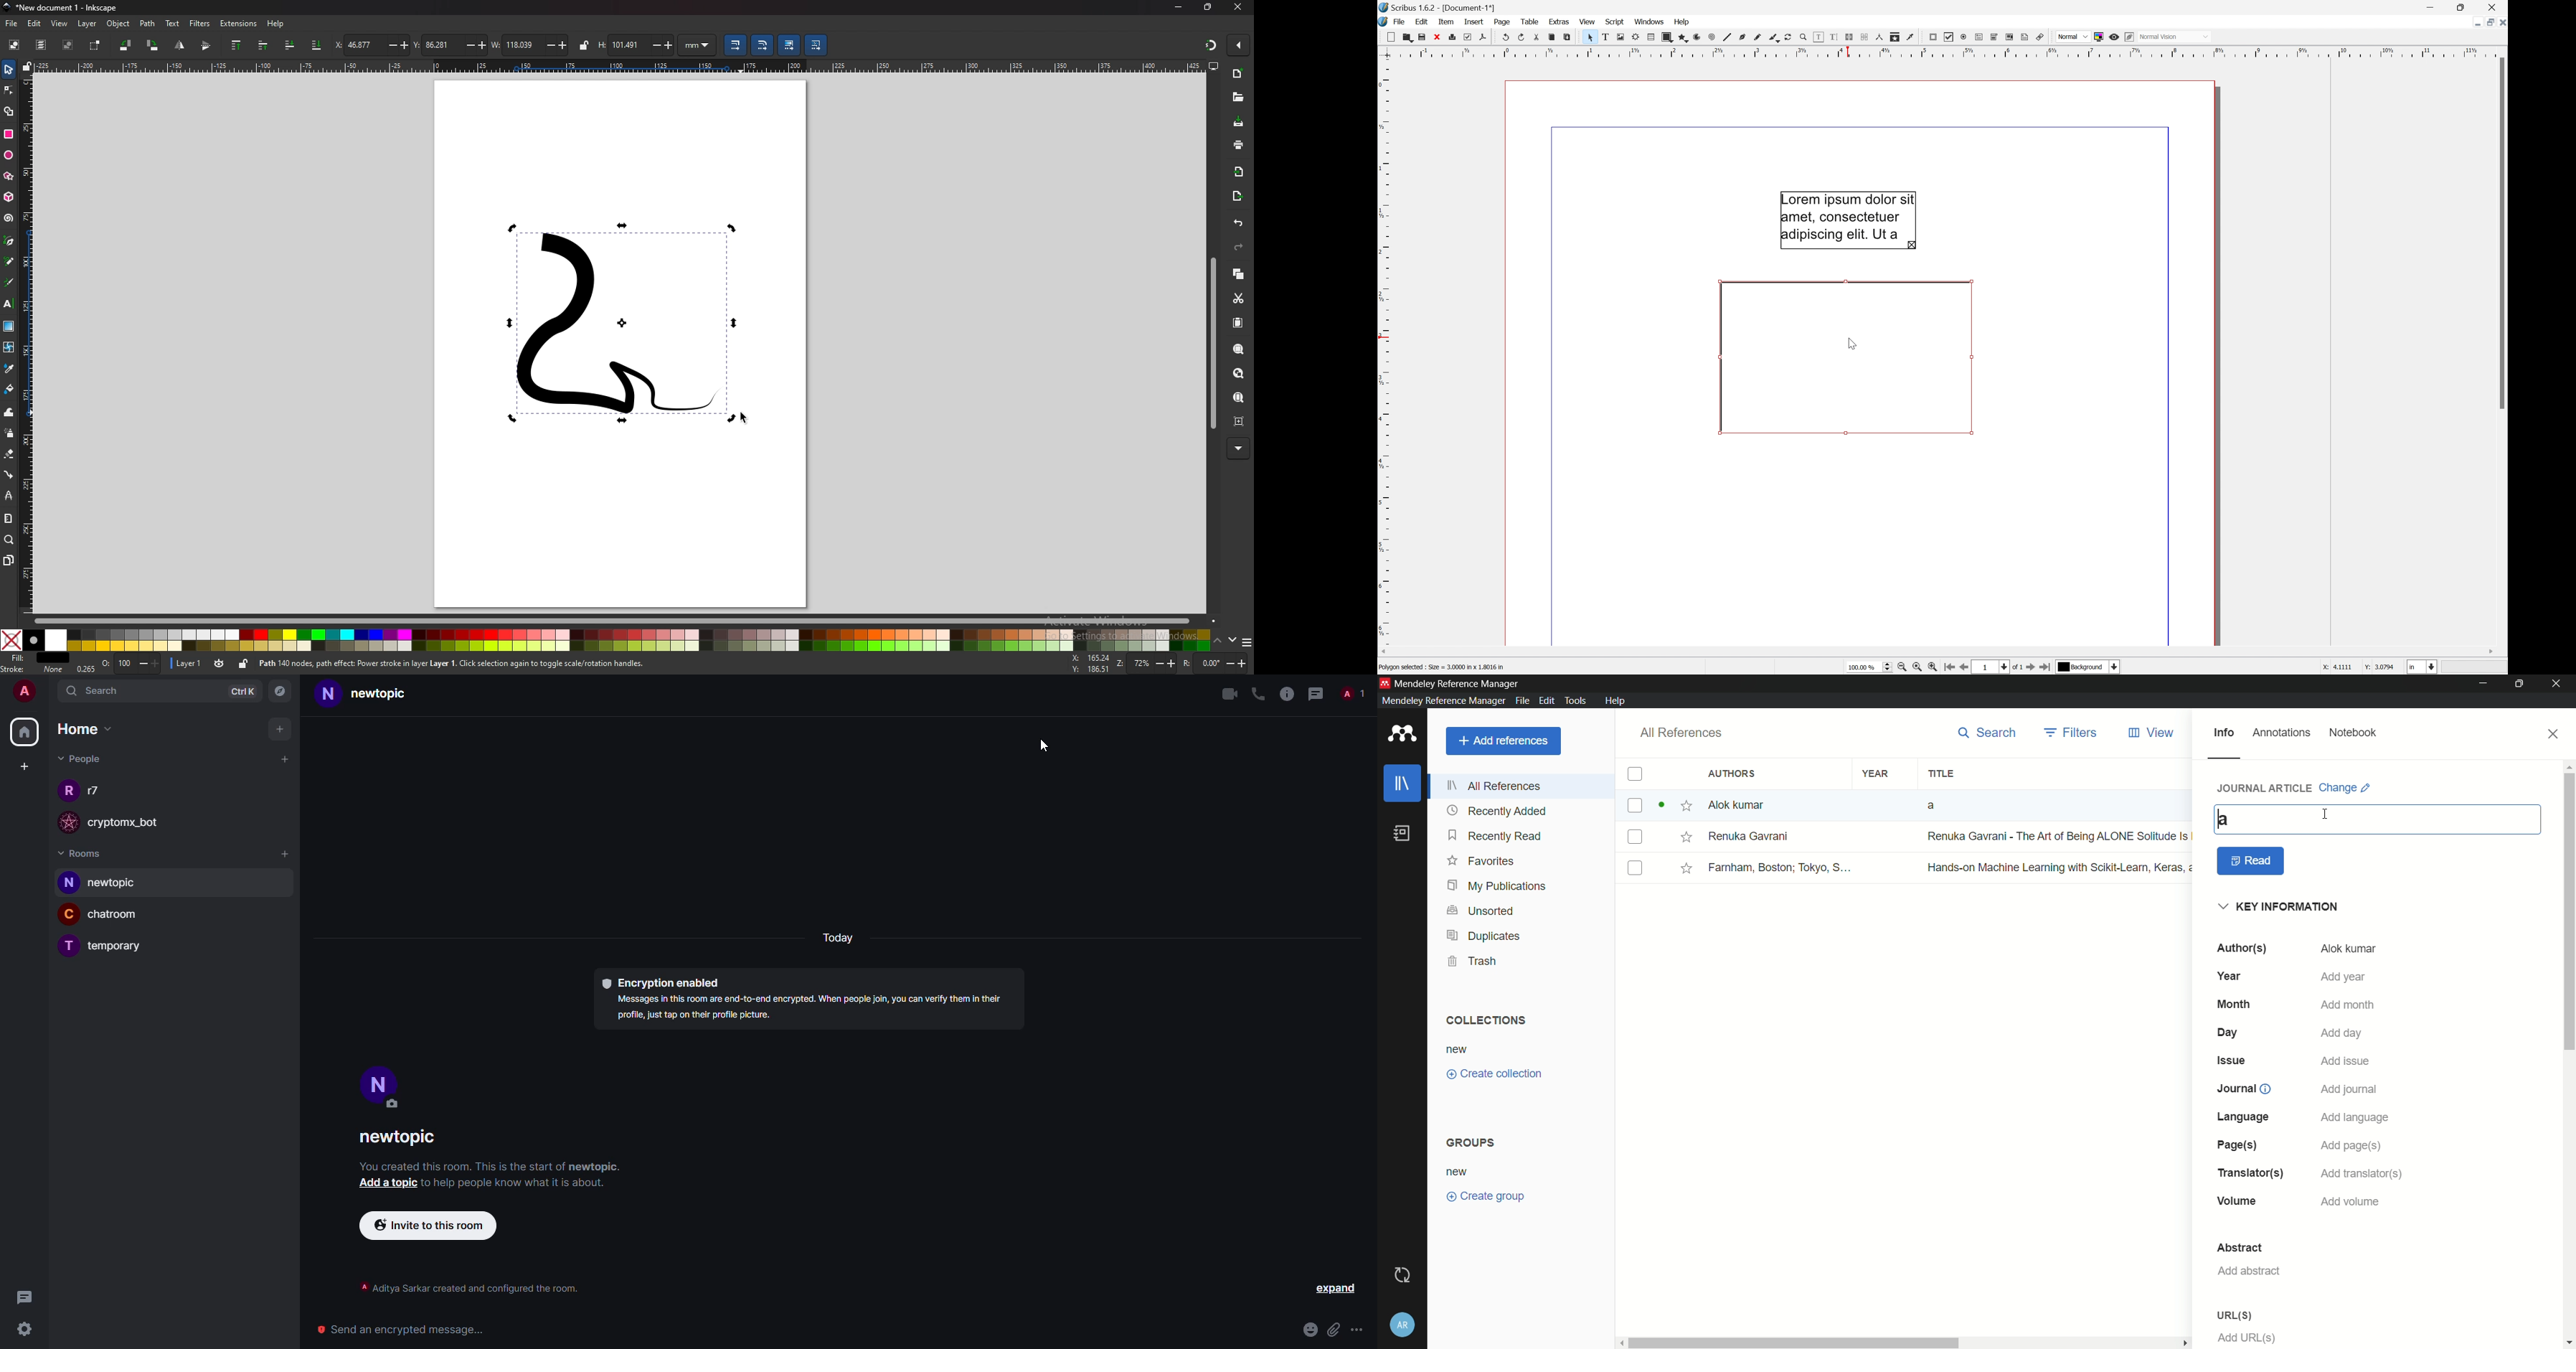 The width and height of the screenshot is (2576, 1372). I want to click on info, so click(1285, 693).